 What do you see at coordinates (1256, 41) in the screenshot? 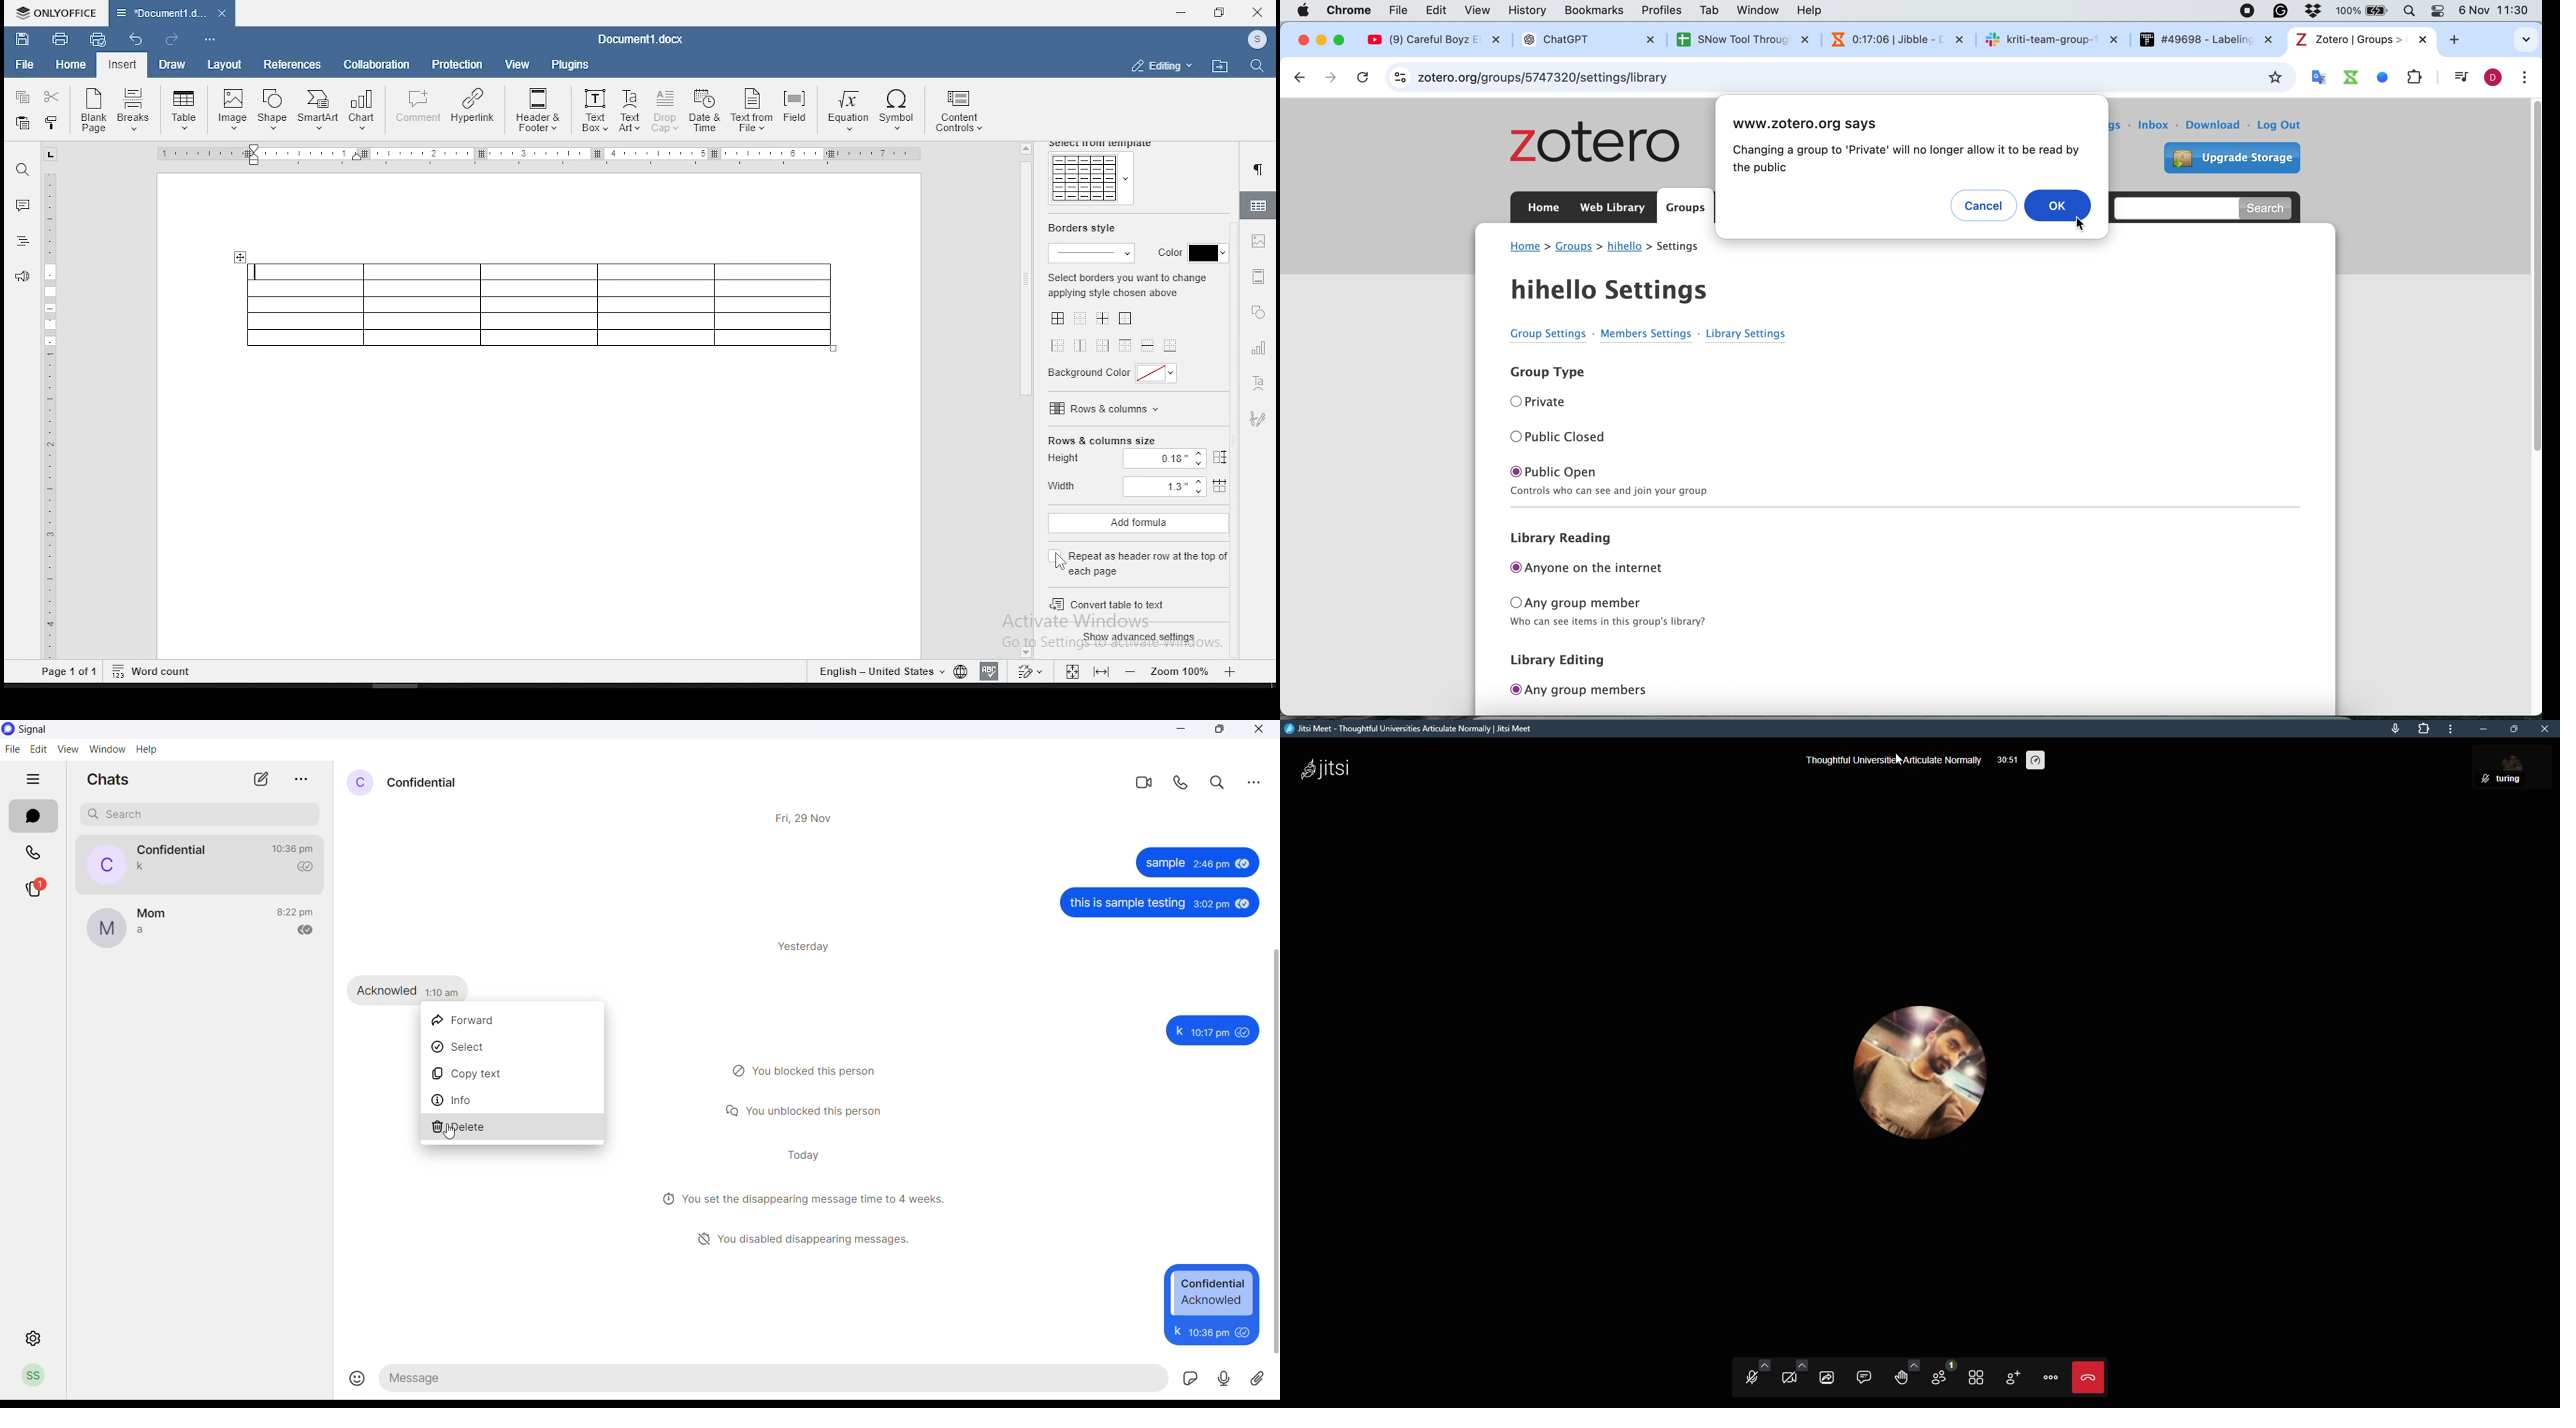
I see `ICON` at bounding box center [1256, 41].